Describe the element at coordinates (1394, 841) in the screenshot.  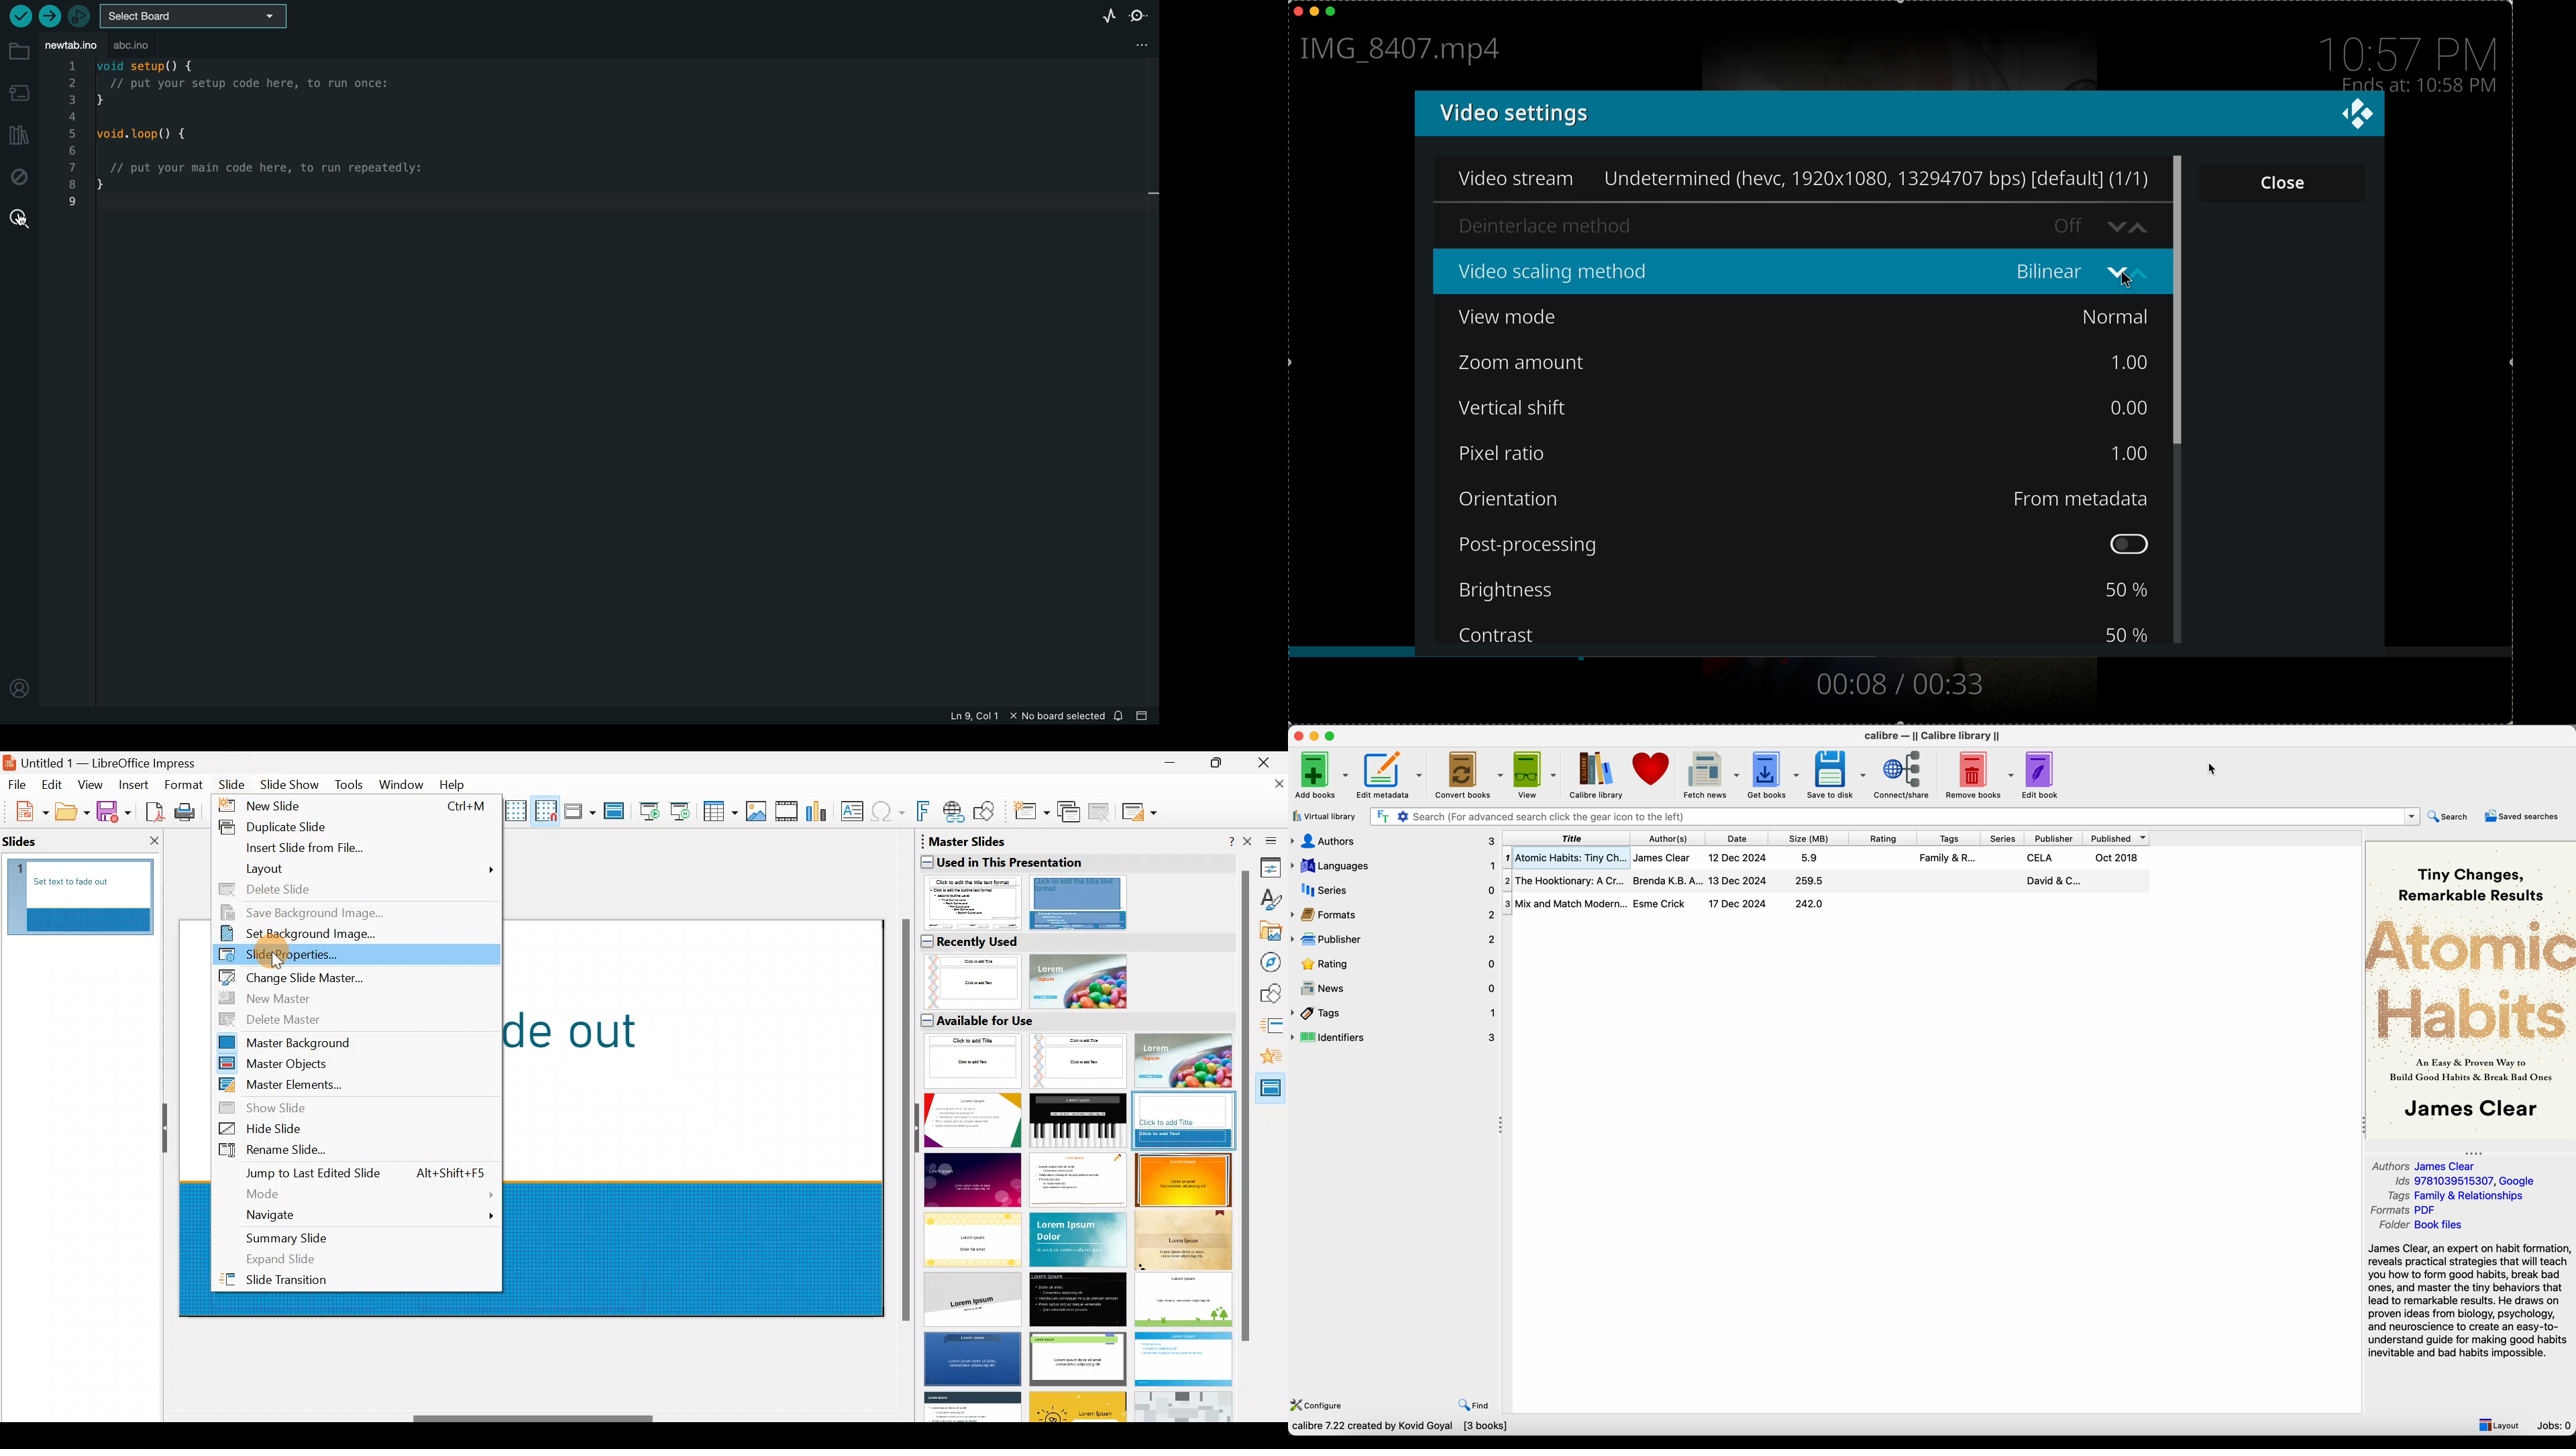
I see `authors` at that location.